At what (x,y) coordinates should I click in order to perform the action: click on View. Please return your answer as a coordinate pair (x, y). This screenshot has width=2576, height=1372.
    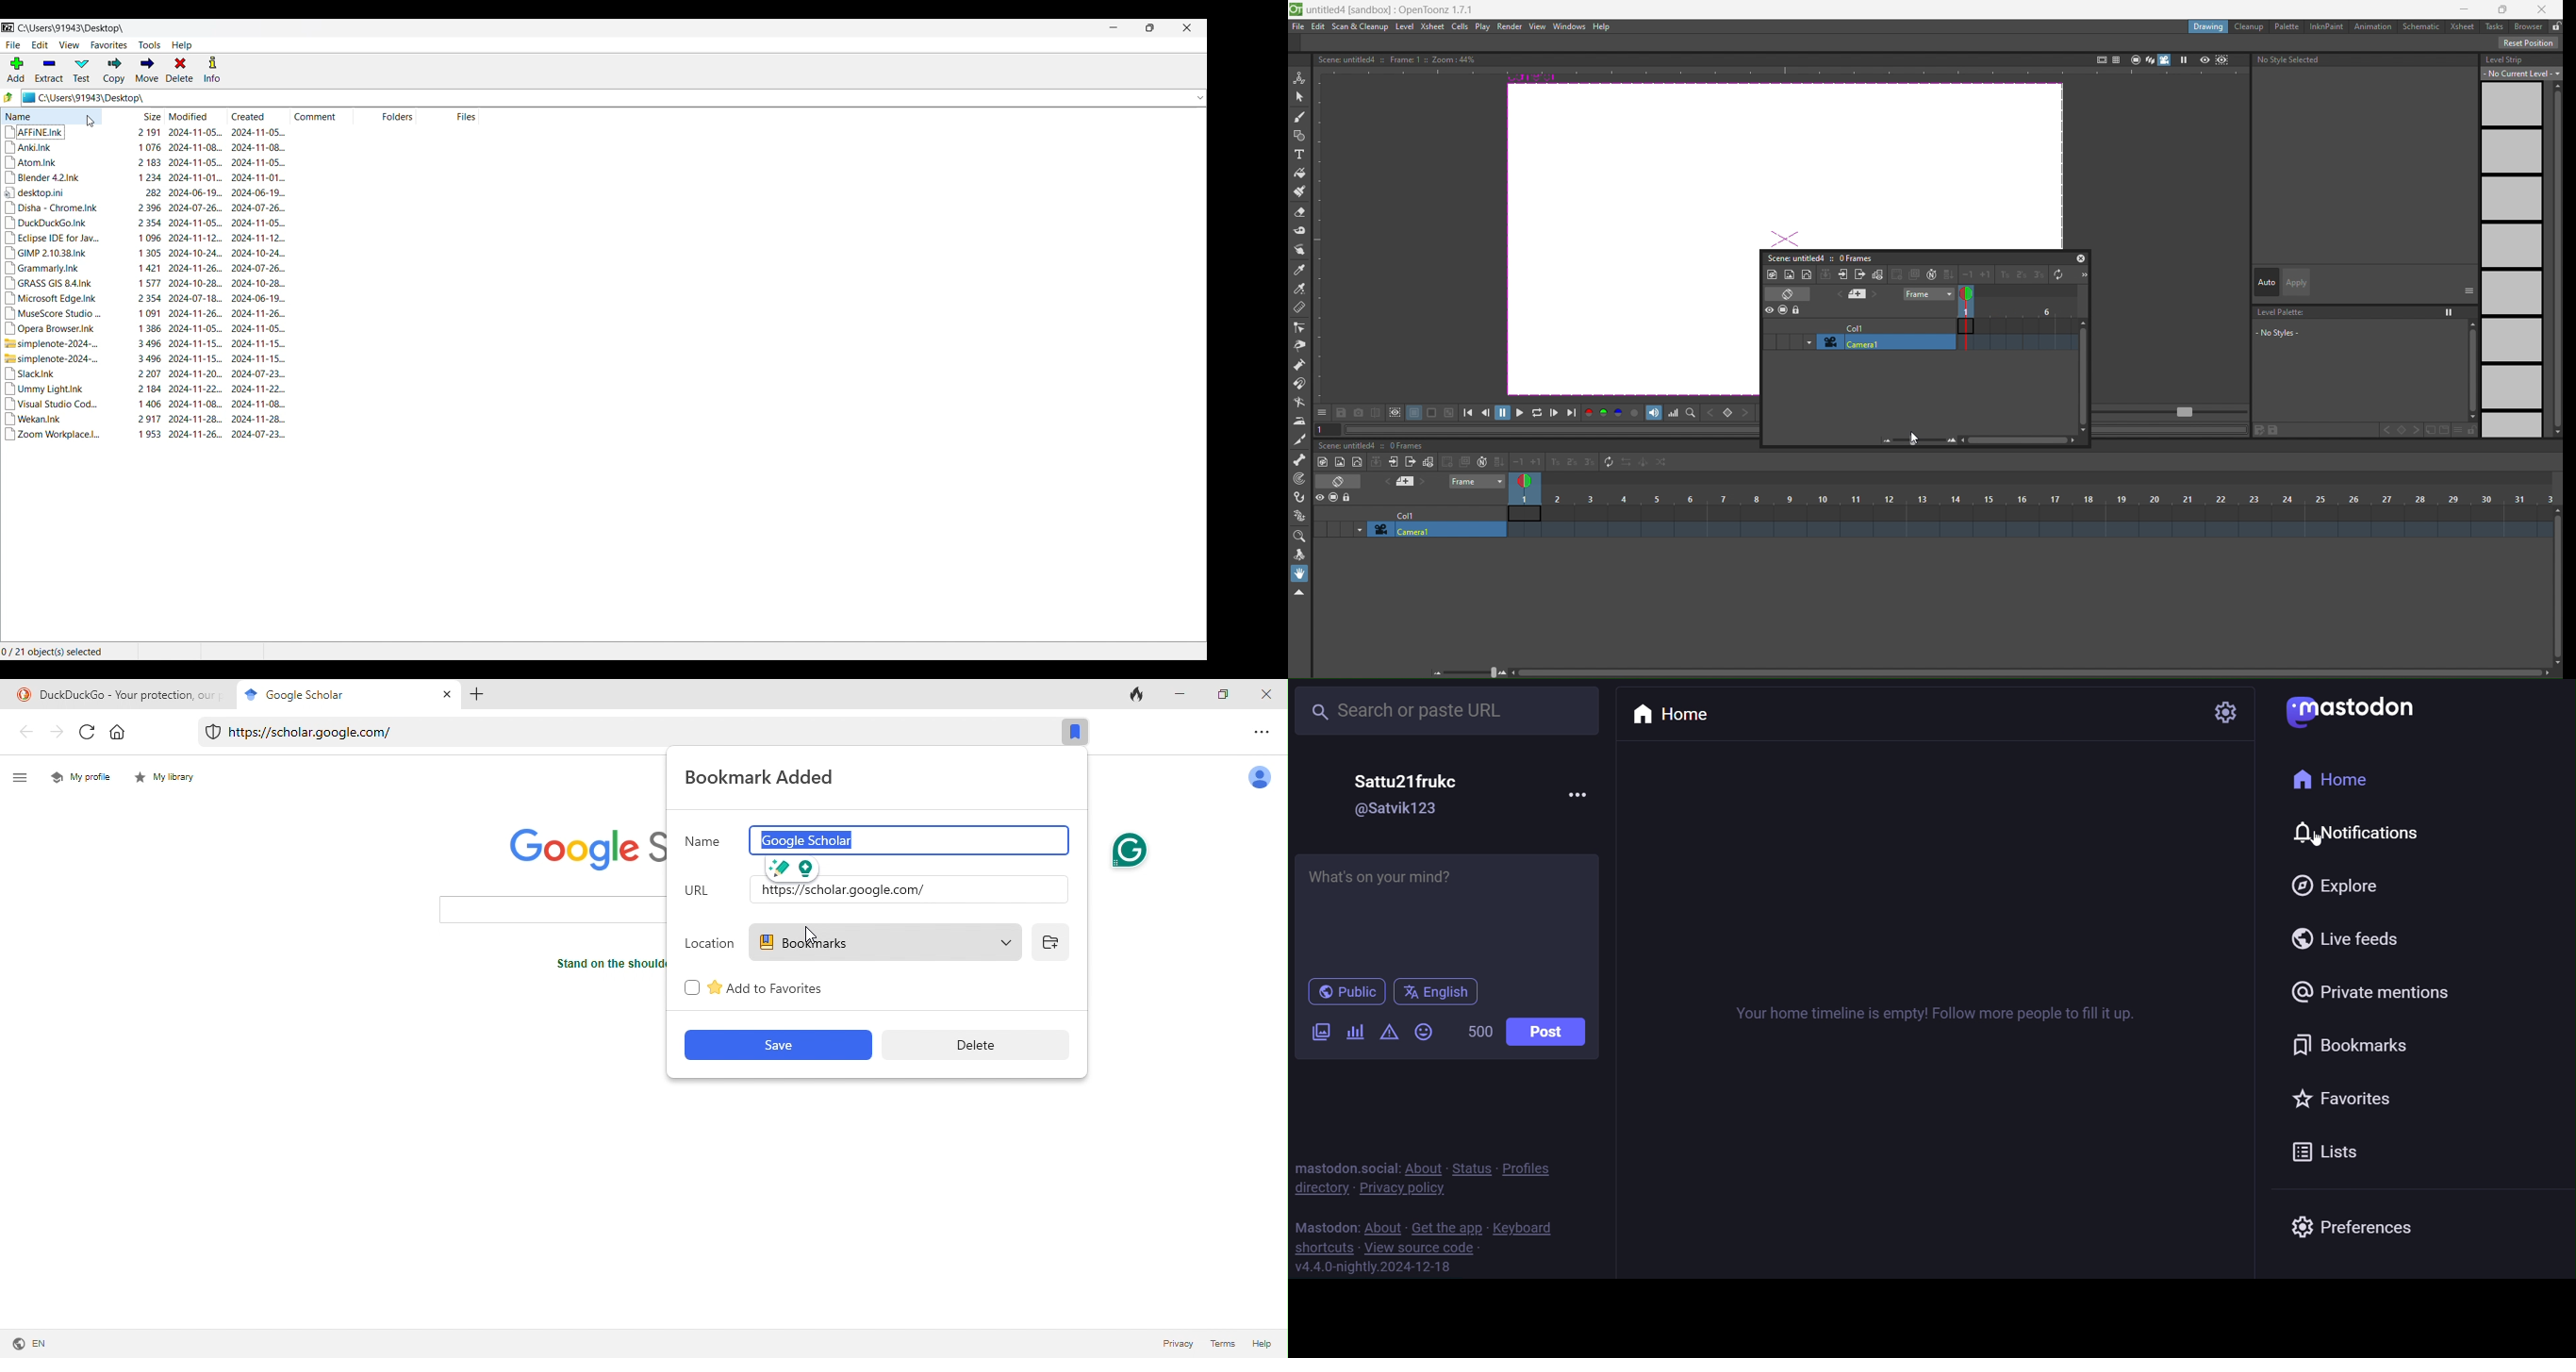
    Looking at the image, I should click on (69, 45).